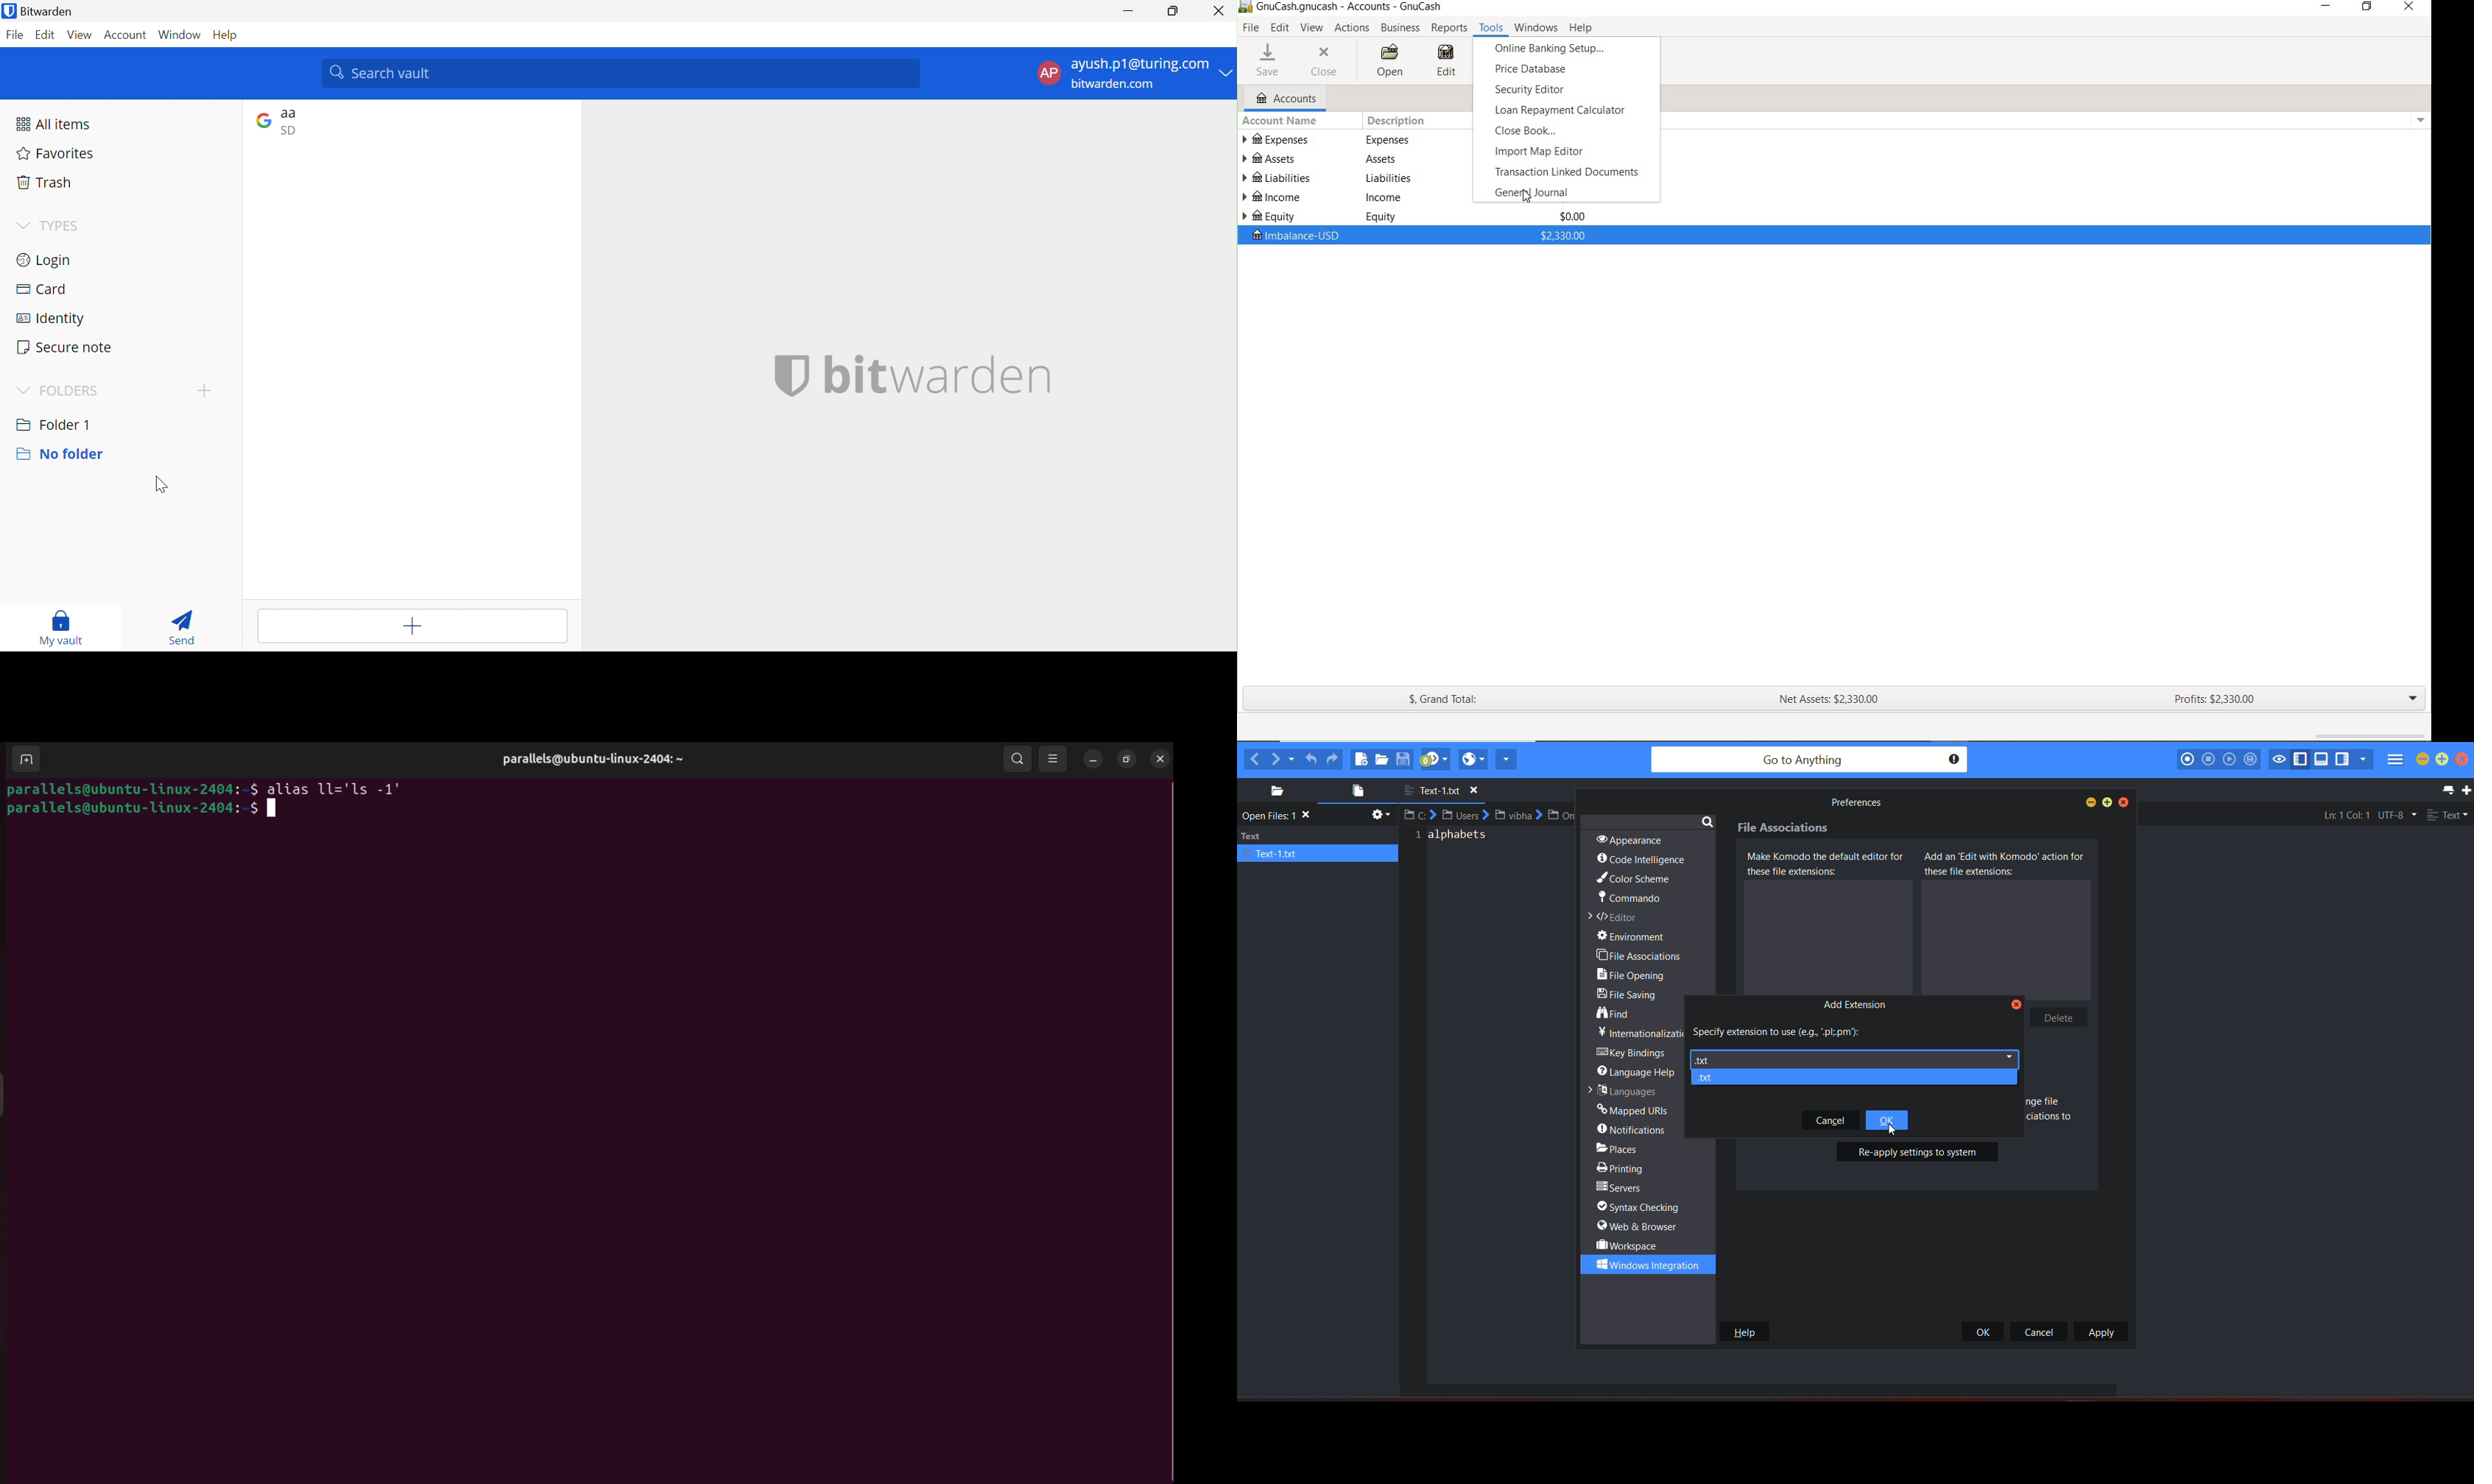  I want to click on search vault, so click(624, 74).